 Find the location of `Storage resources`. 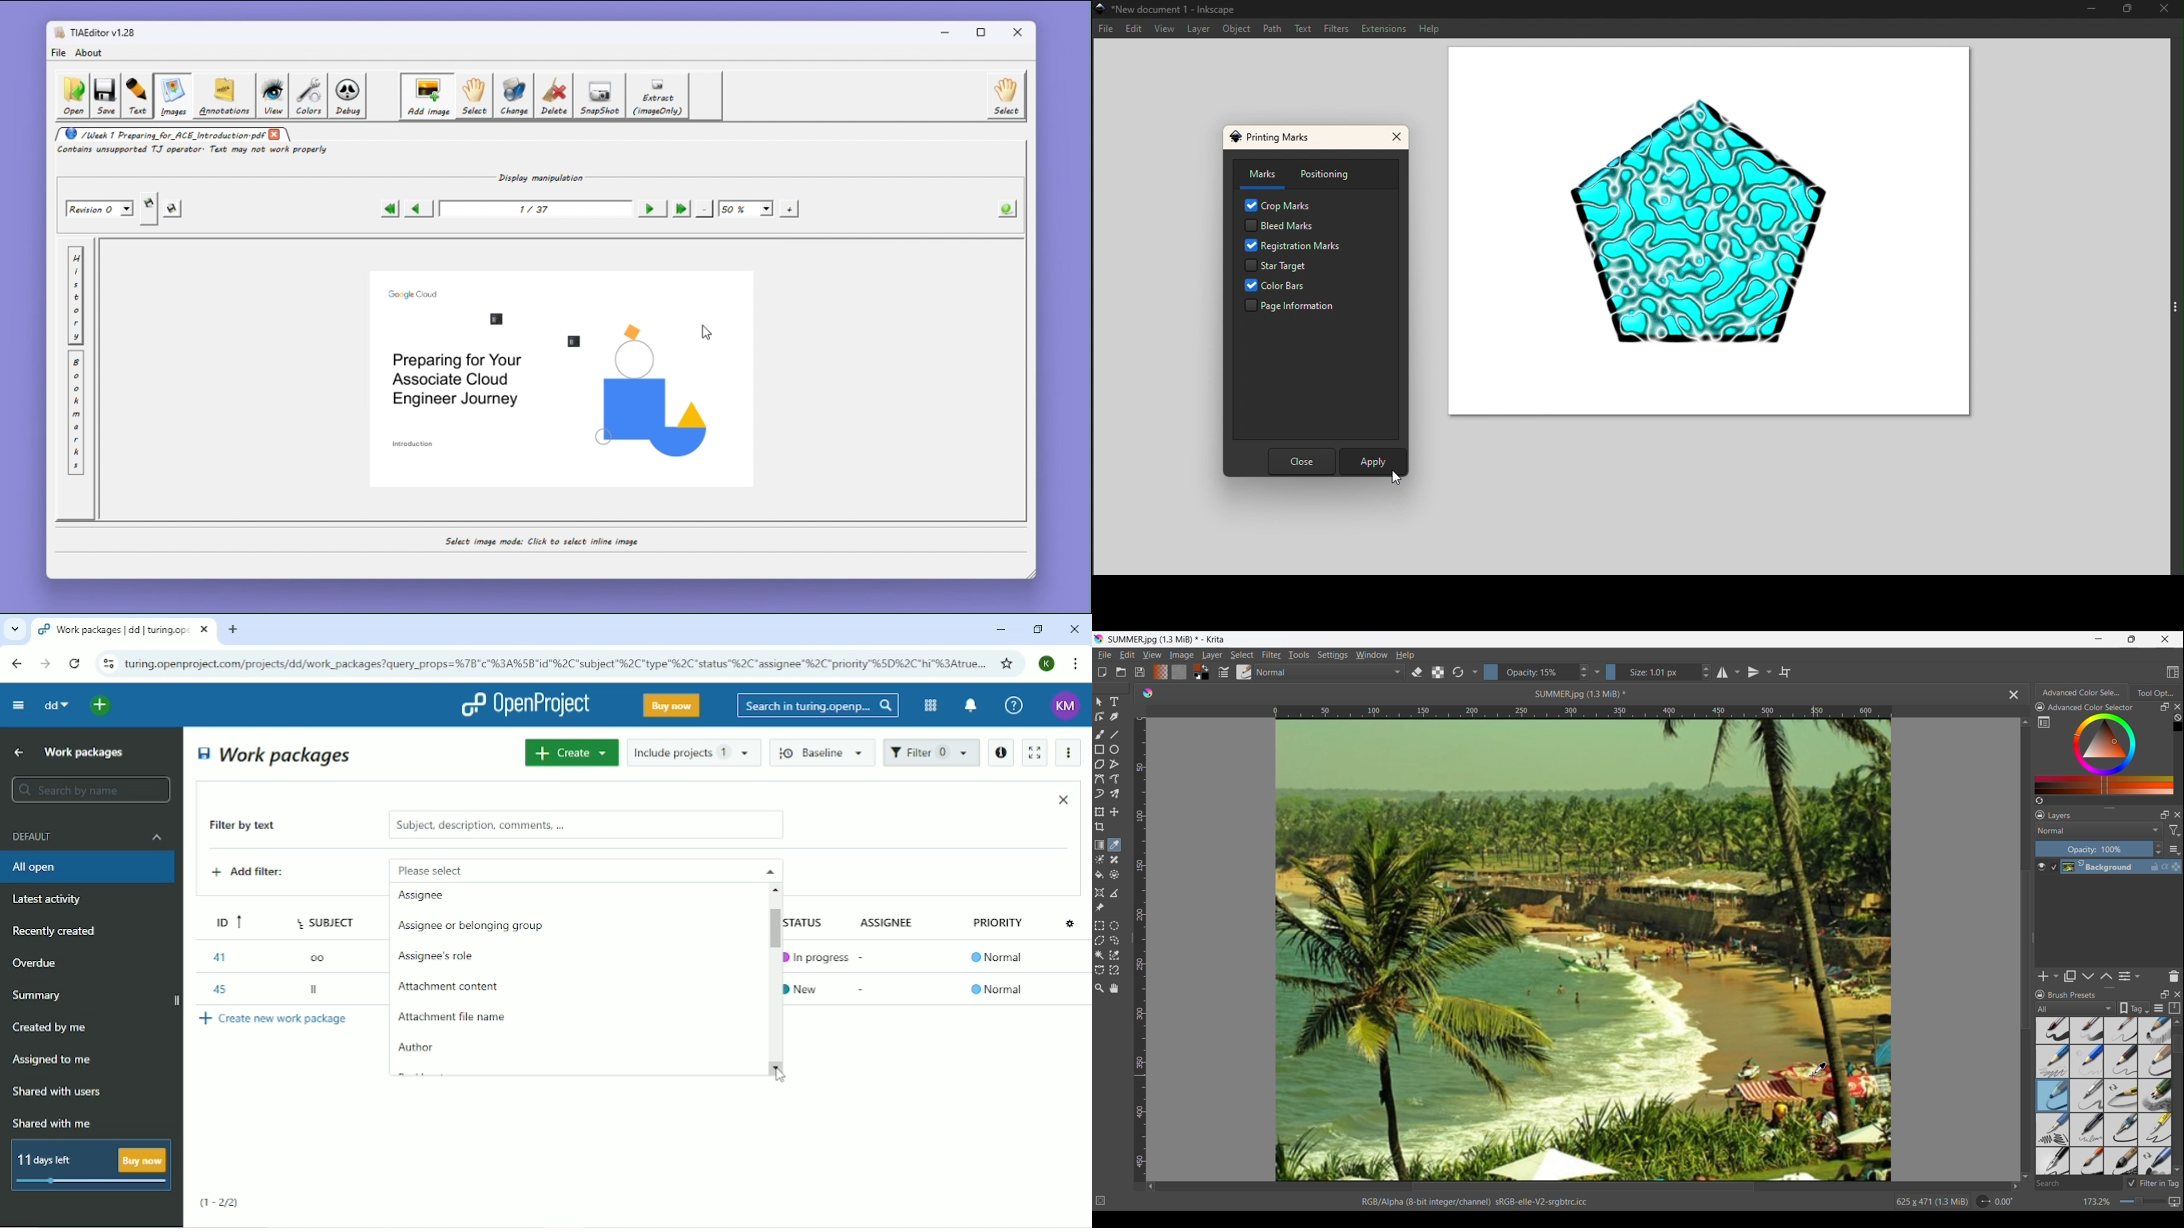

Storage resources is located at coordinates (2175, 1008).